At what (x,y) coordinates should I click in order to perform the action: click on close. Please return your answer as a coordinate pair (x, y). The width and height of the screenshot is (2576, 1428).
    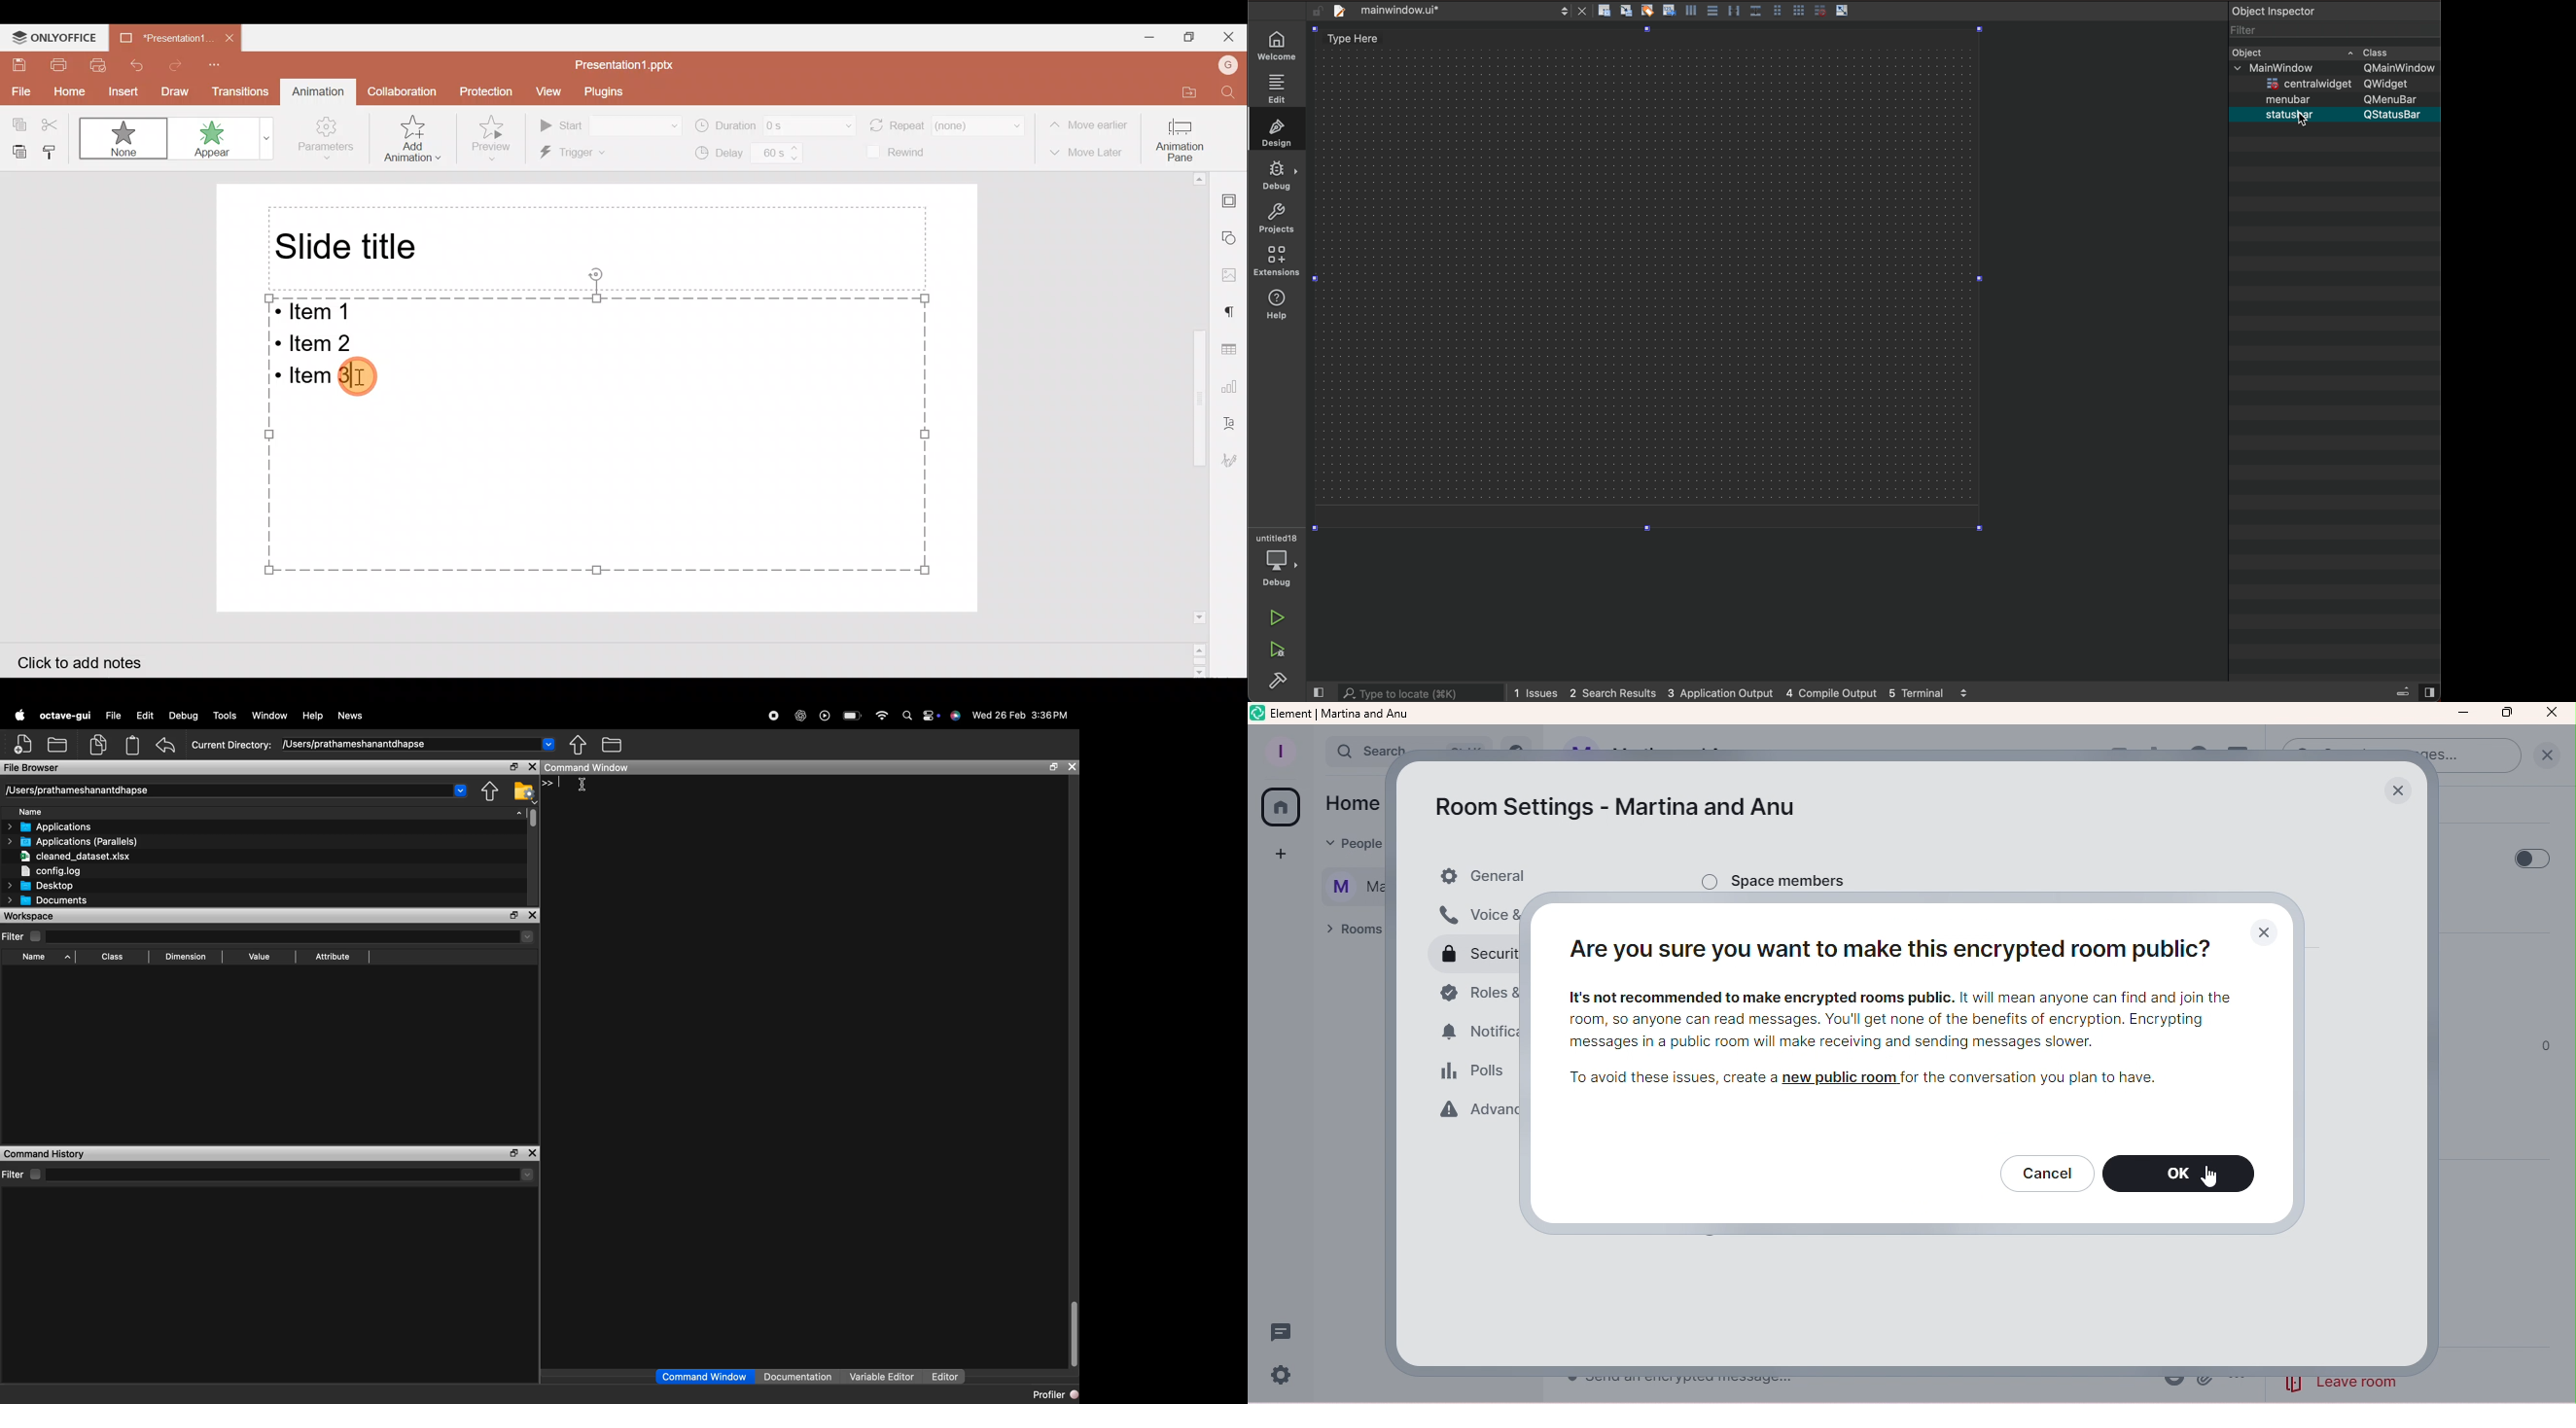
    Looking at the image, I should click on (1070, 767).